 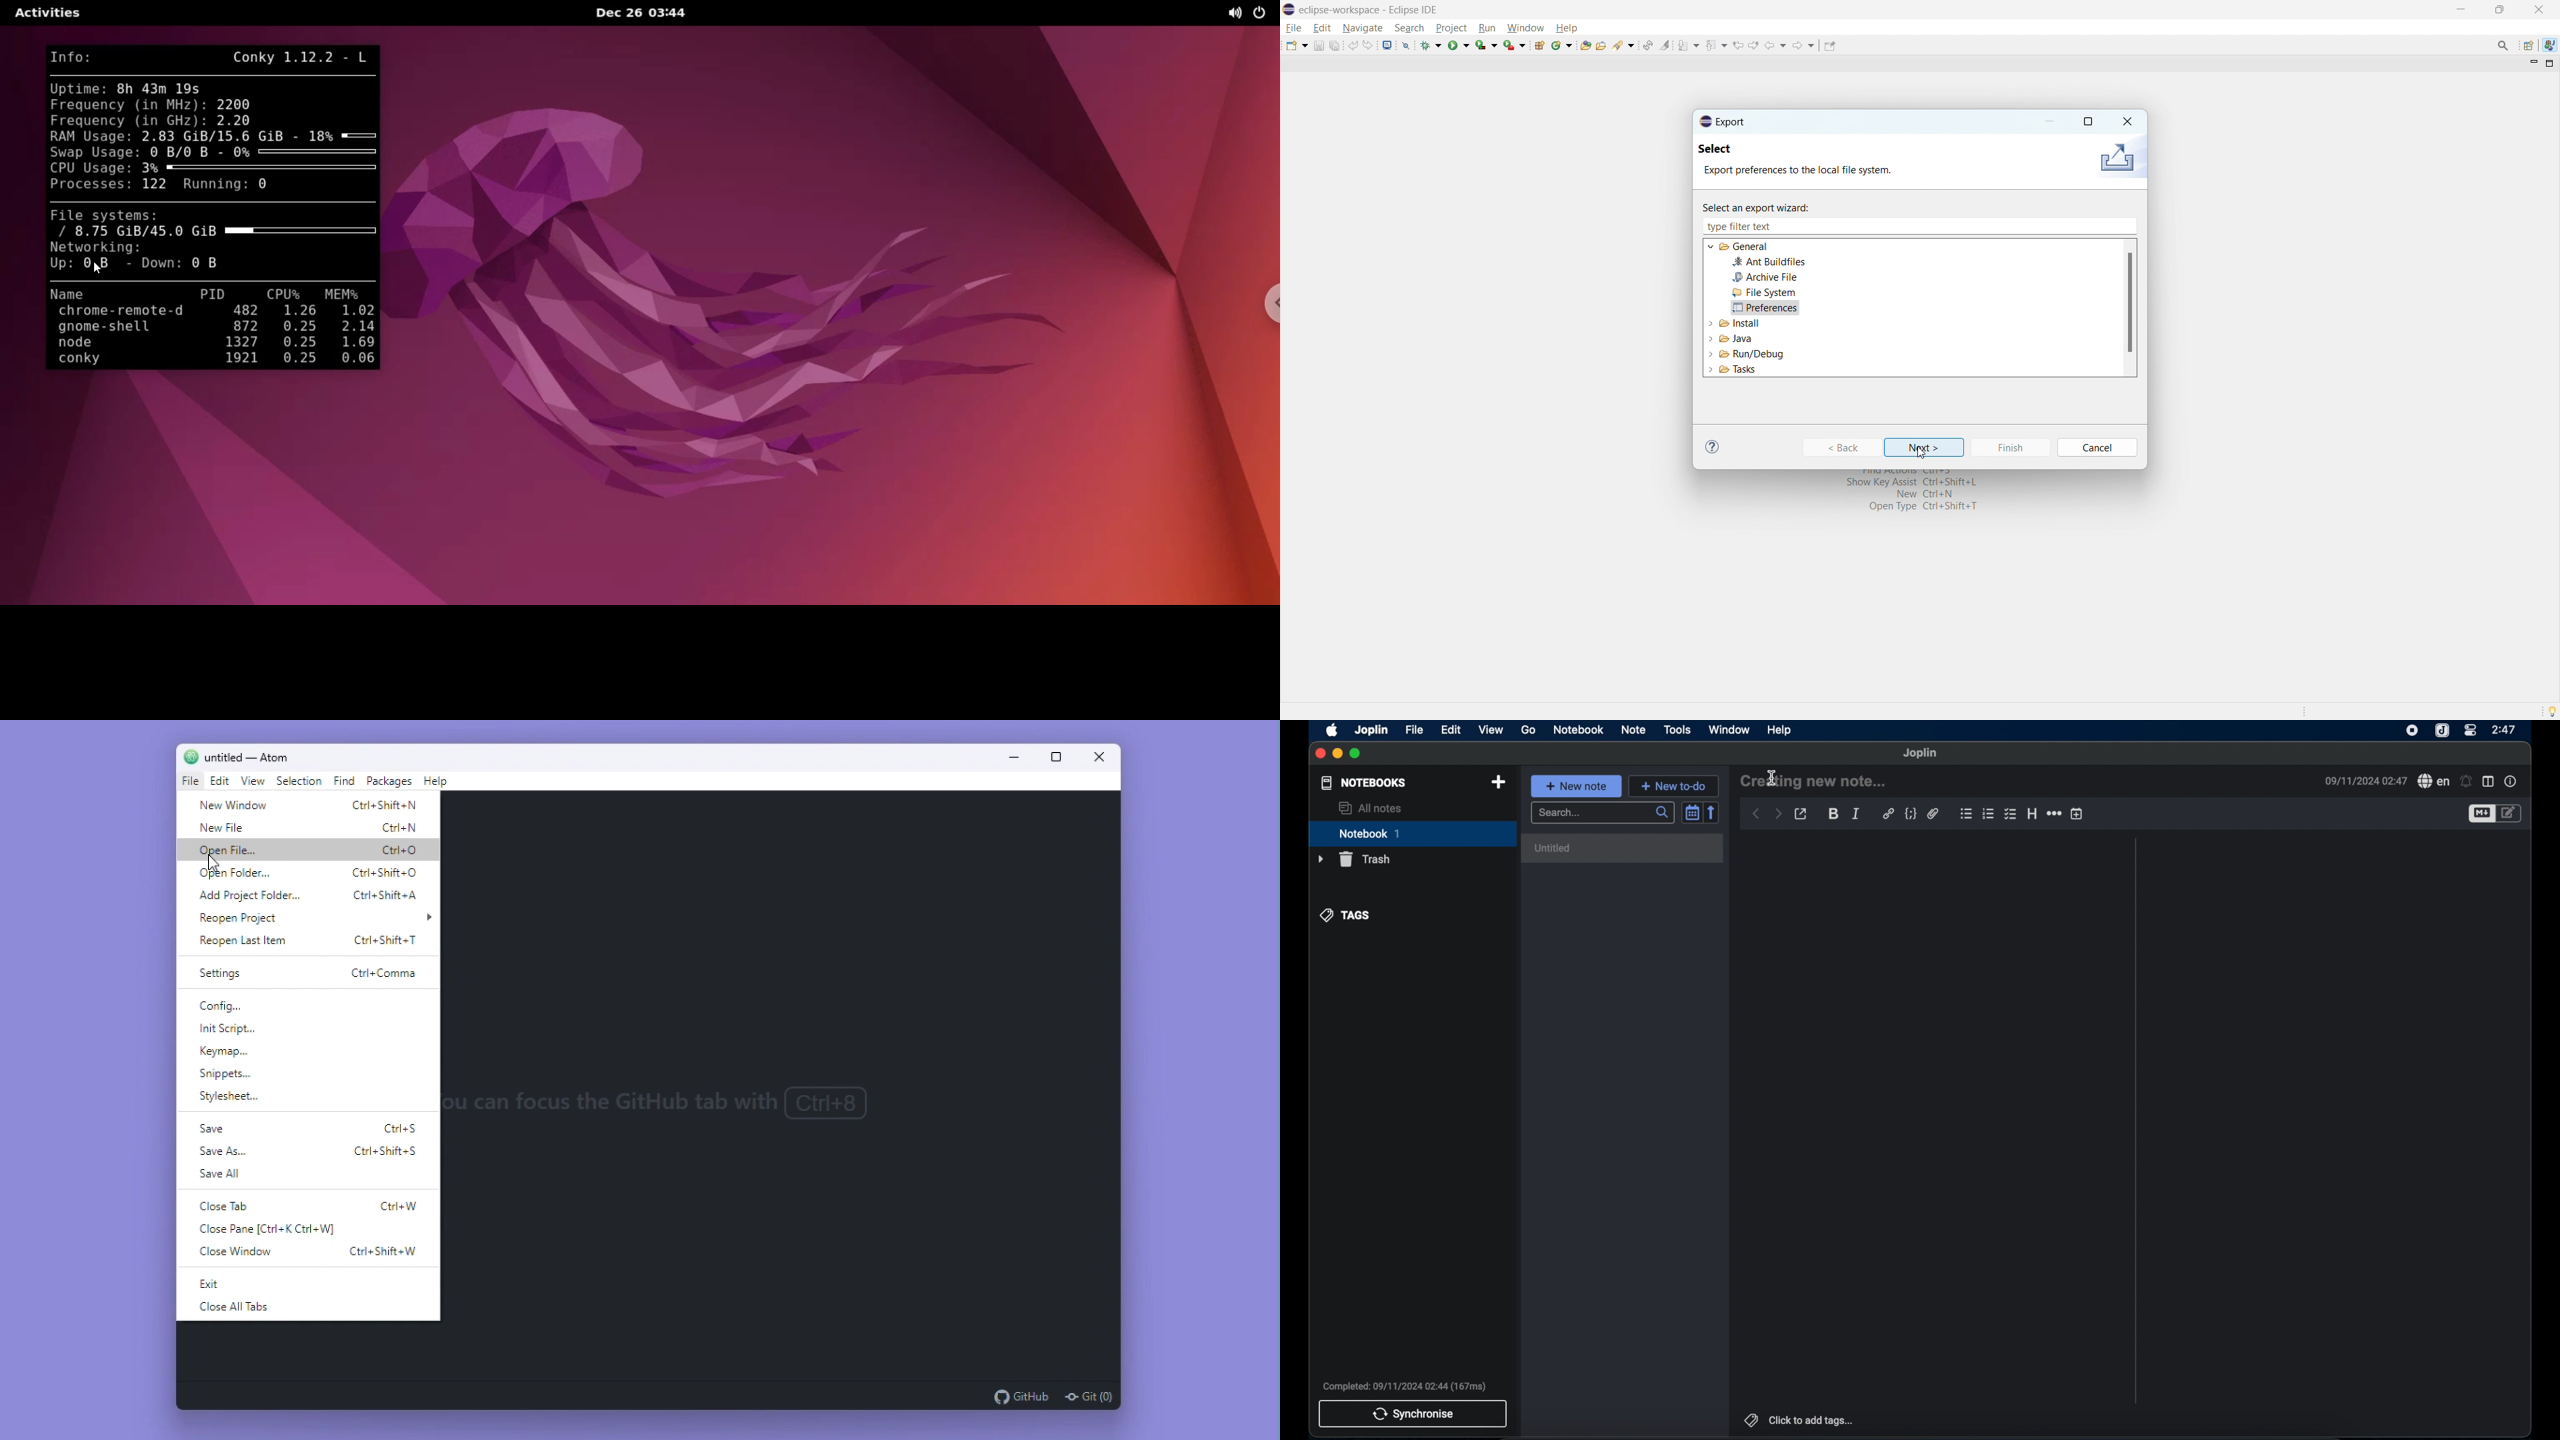 I want to click on appleicon, so click(x=1331, y=731).